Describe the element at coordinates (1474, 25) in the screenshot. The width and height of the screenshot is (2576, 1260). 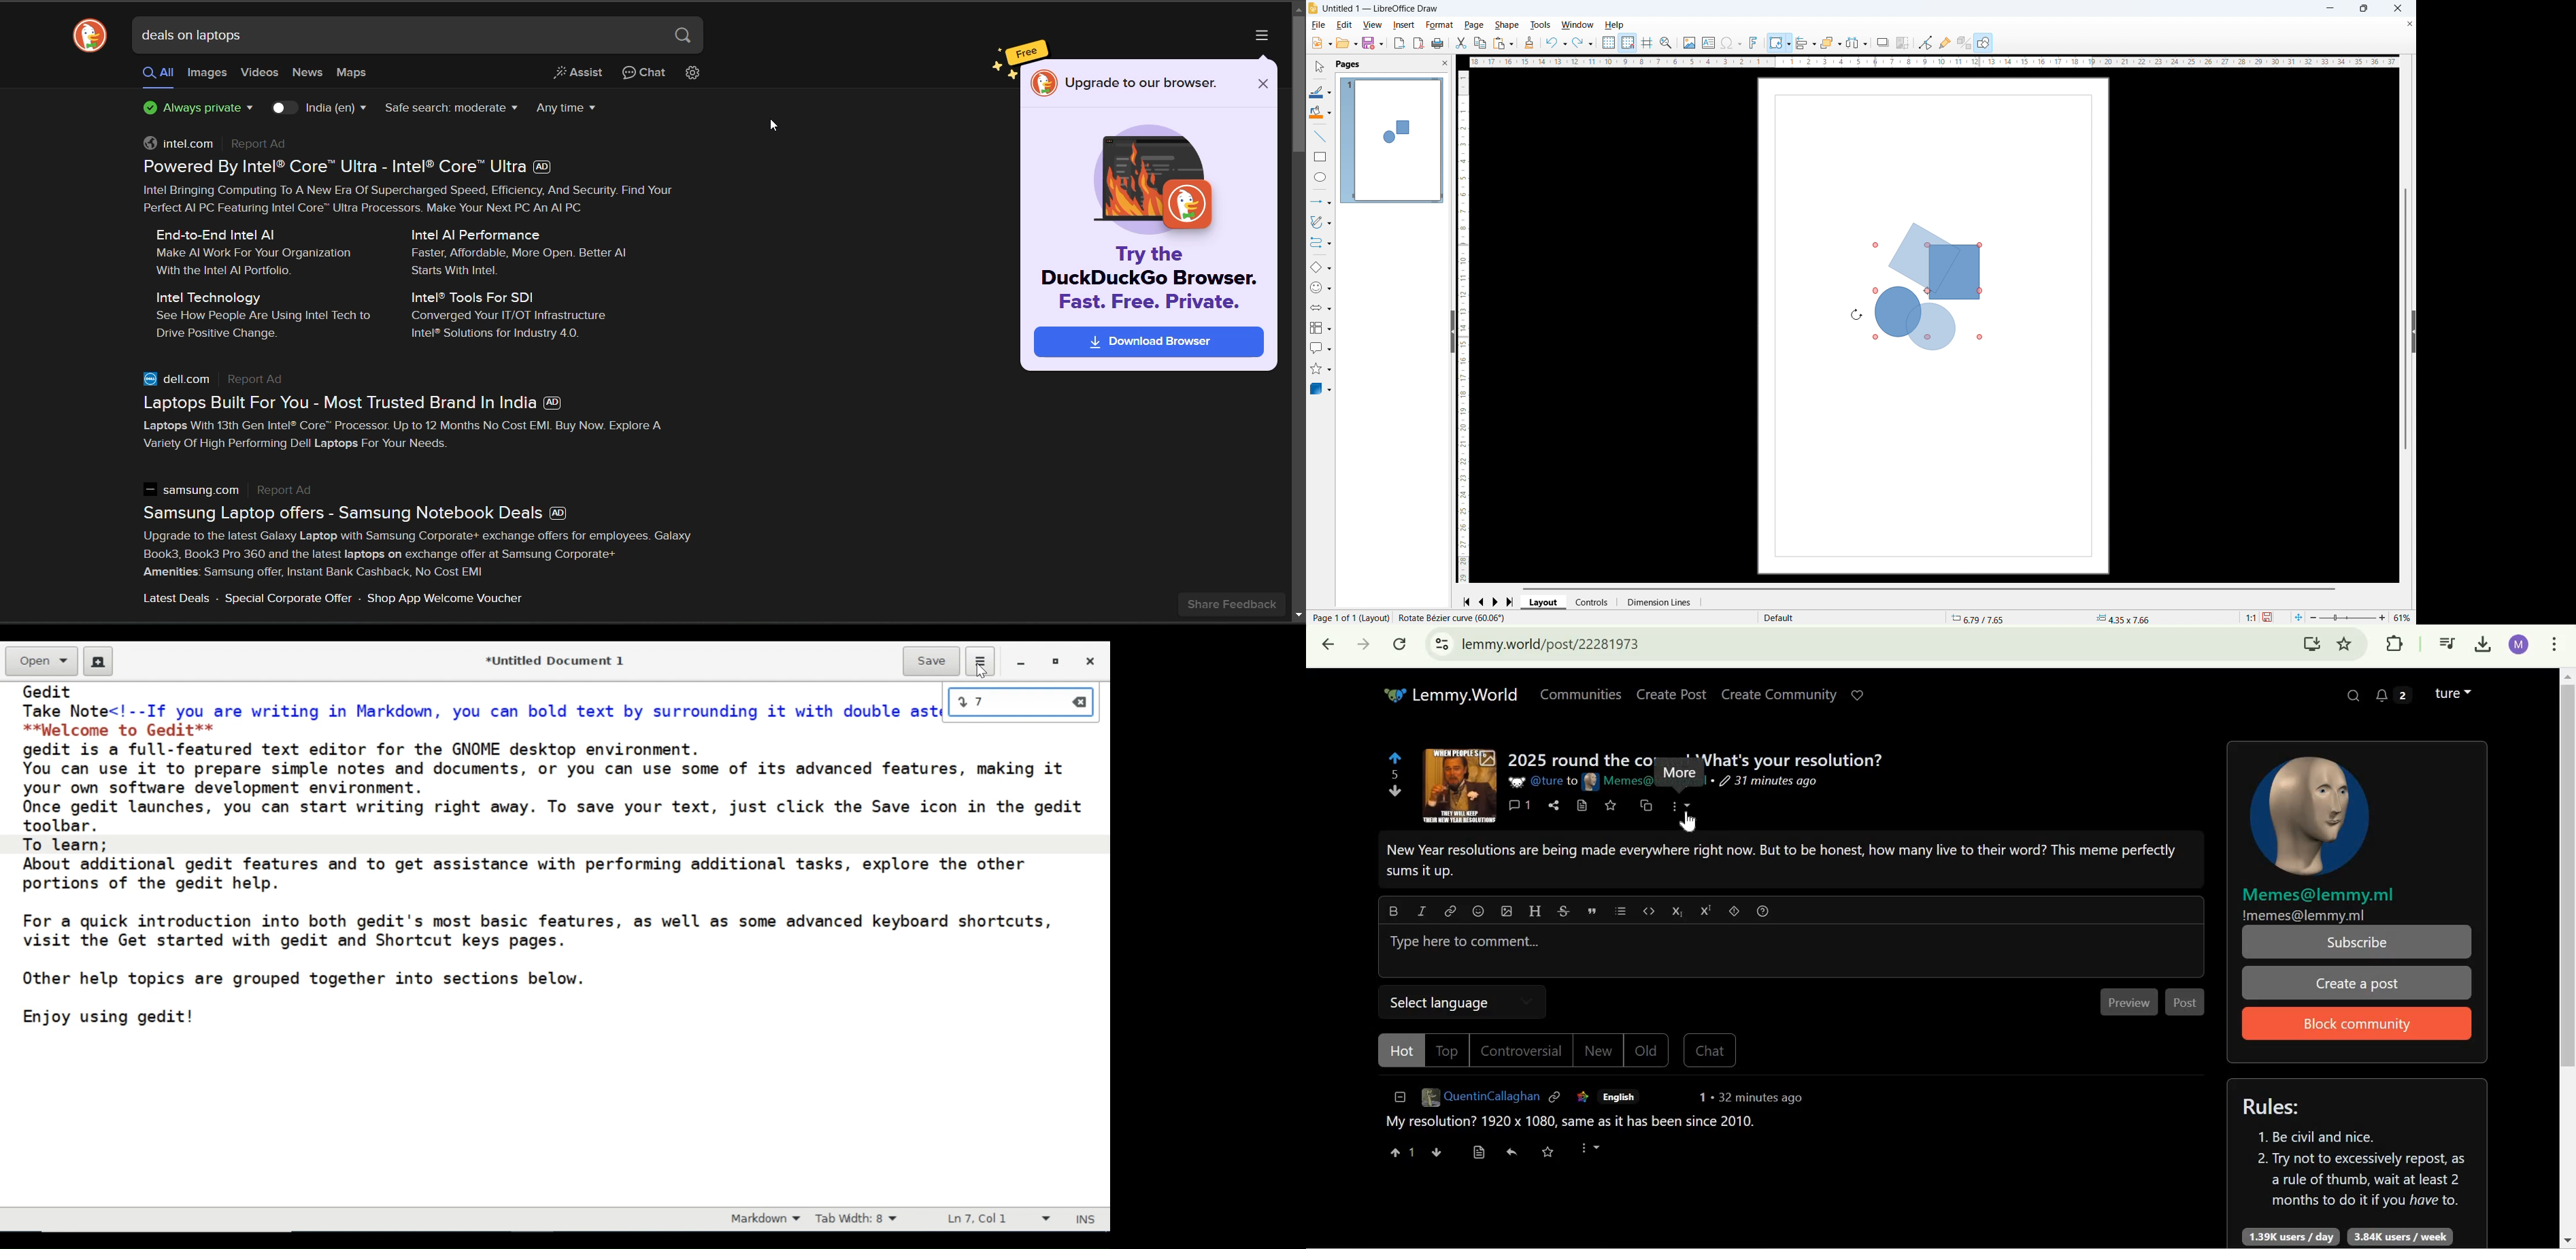
I see `page ` at that location.